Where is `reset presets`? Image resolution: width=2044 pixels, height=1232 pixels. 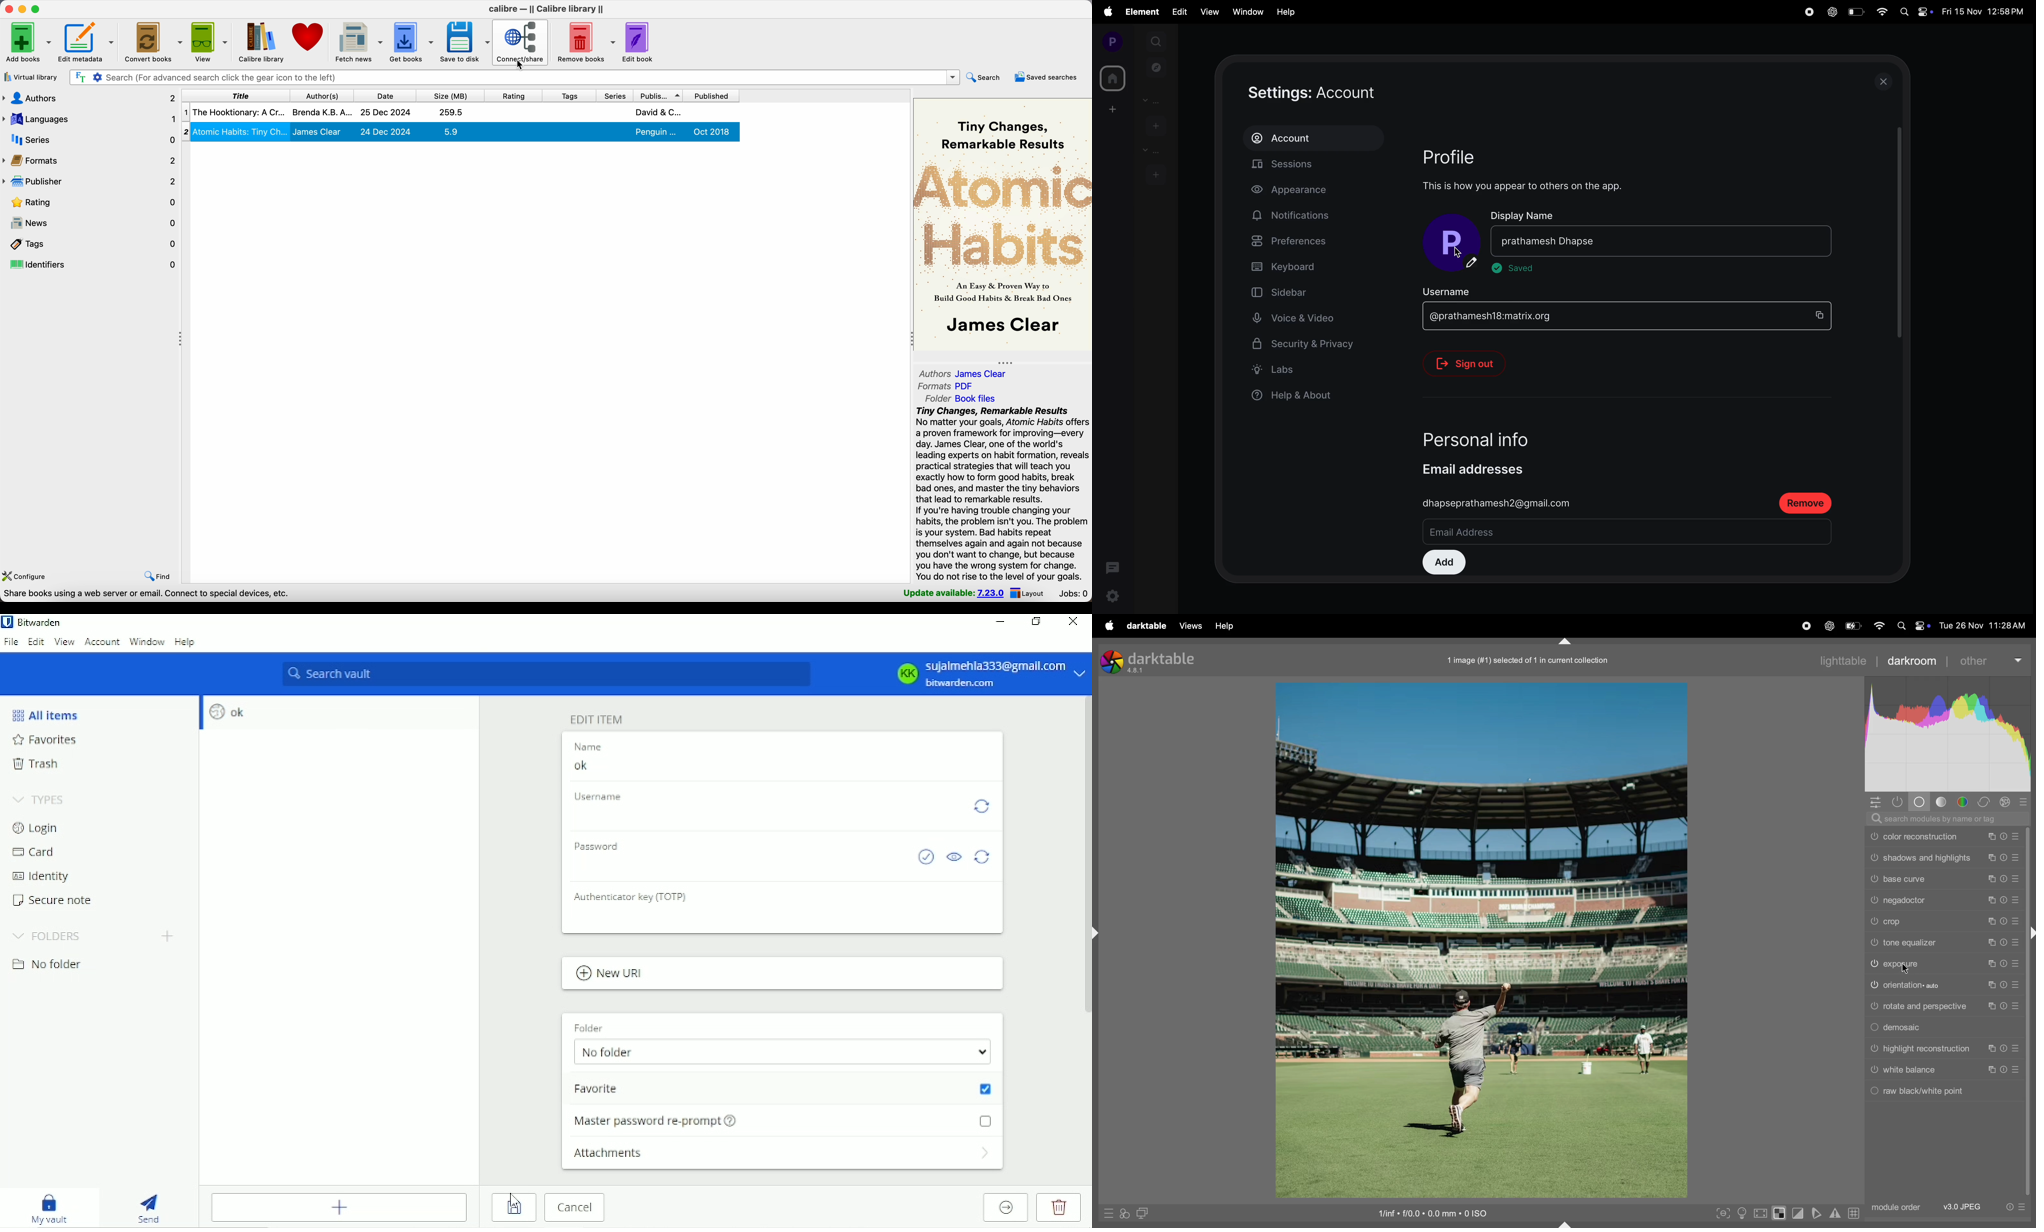 reset presets is located at coordinates (2005, 836).